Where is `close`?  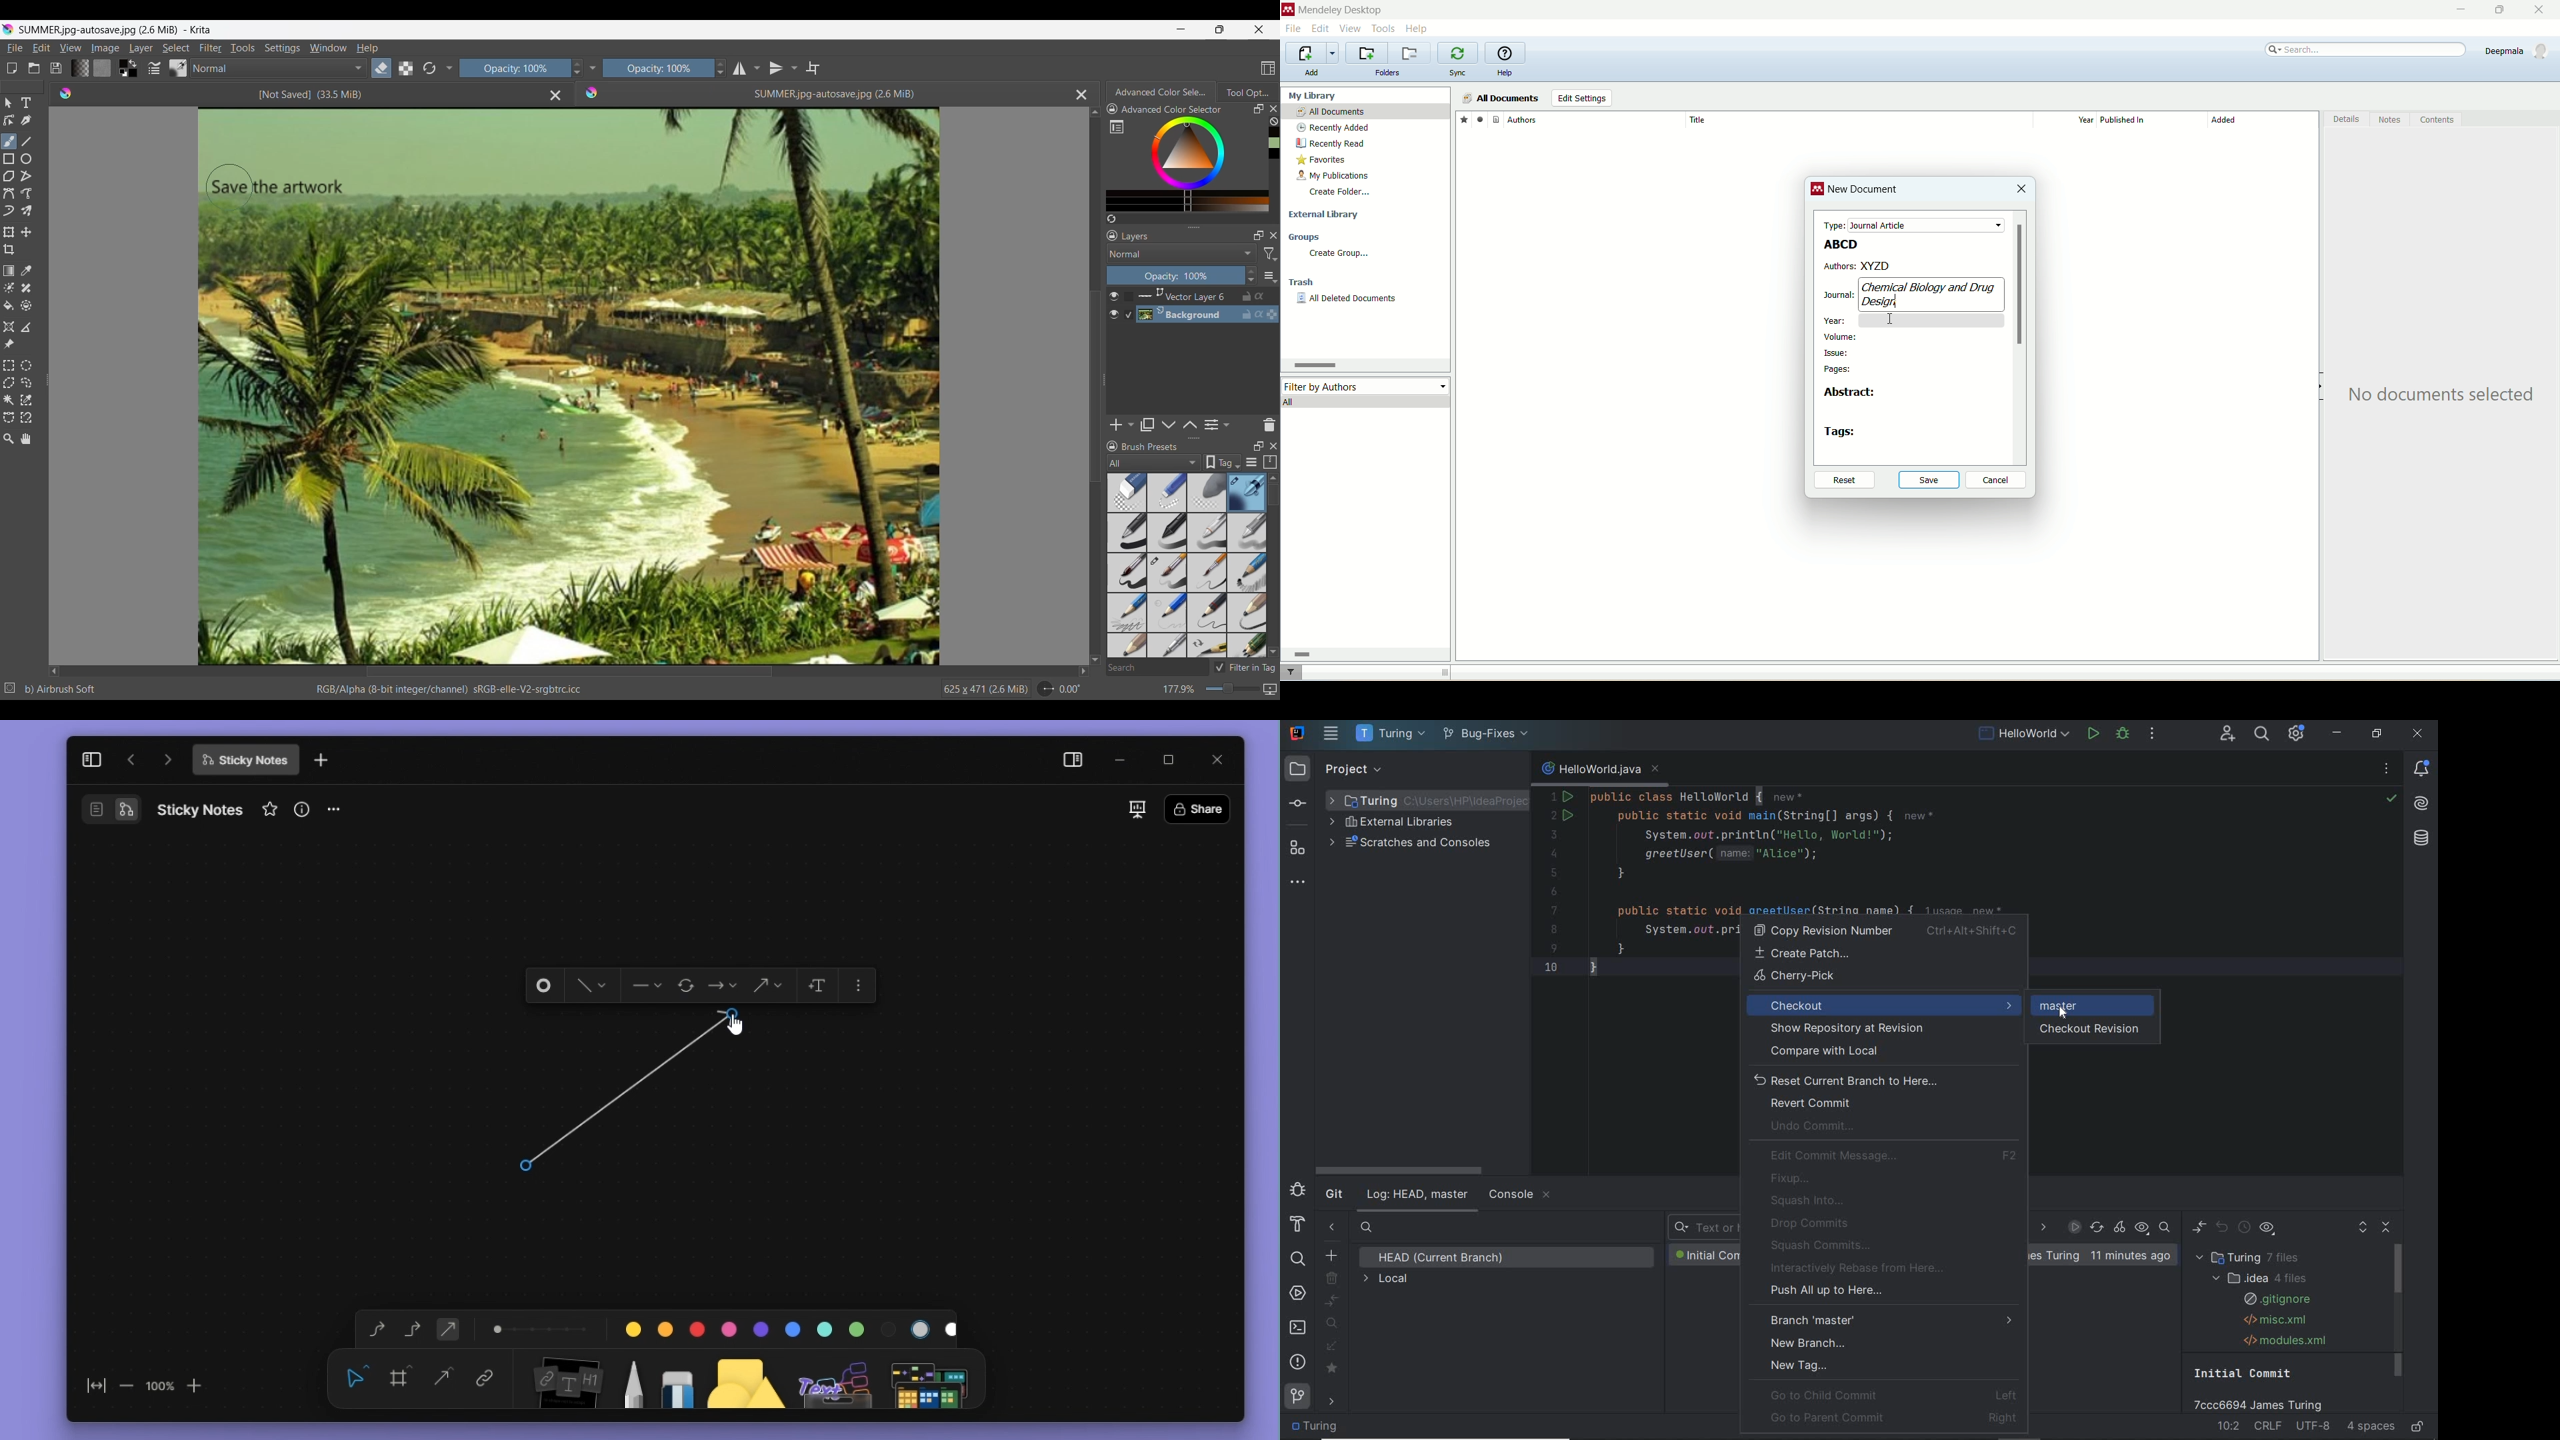
close is located at coordinates (2021, 190).